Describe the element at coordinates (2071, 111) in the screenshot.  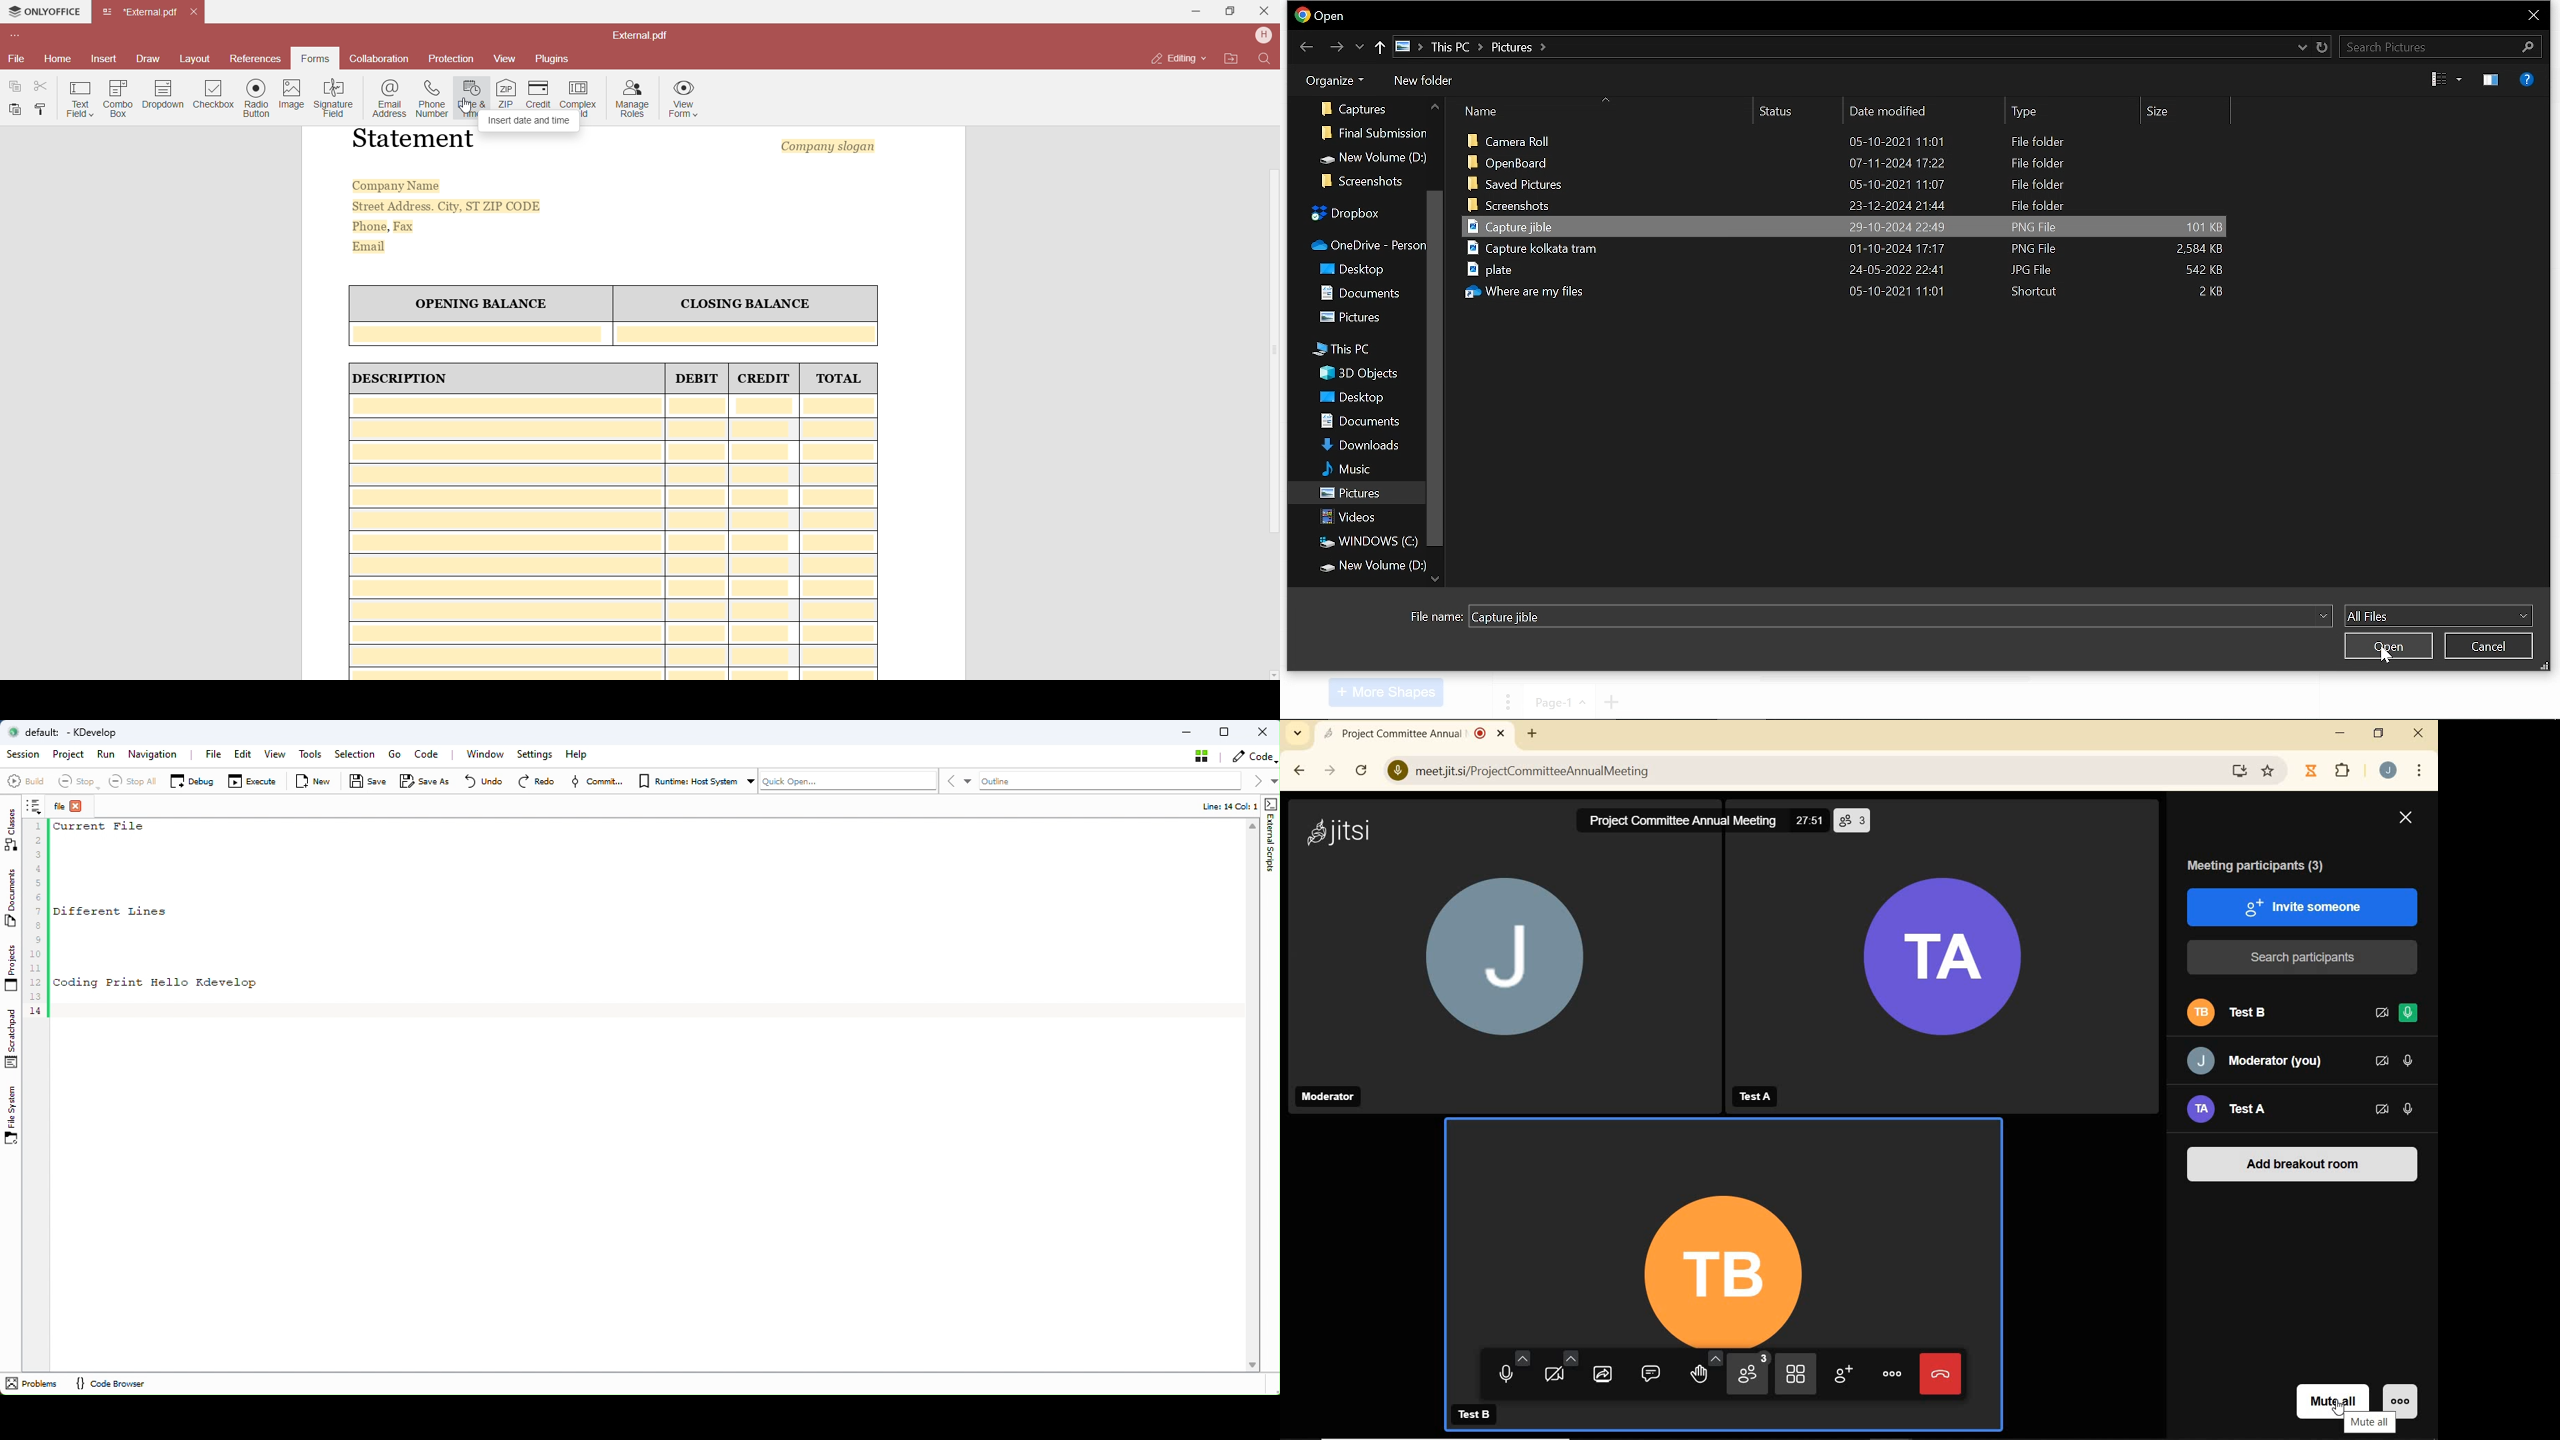
I see `type` at that location.